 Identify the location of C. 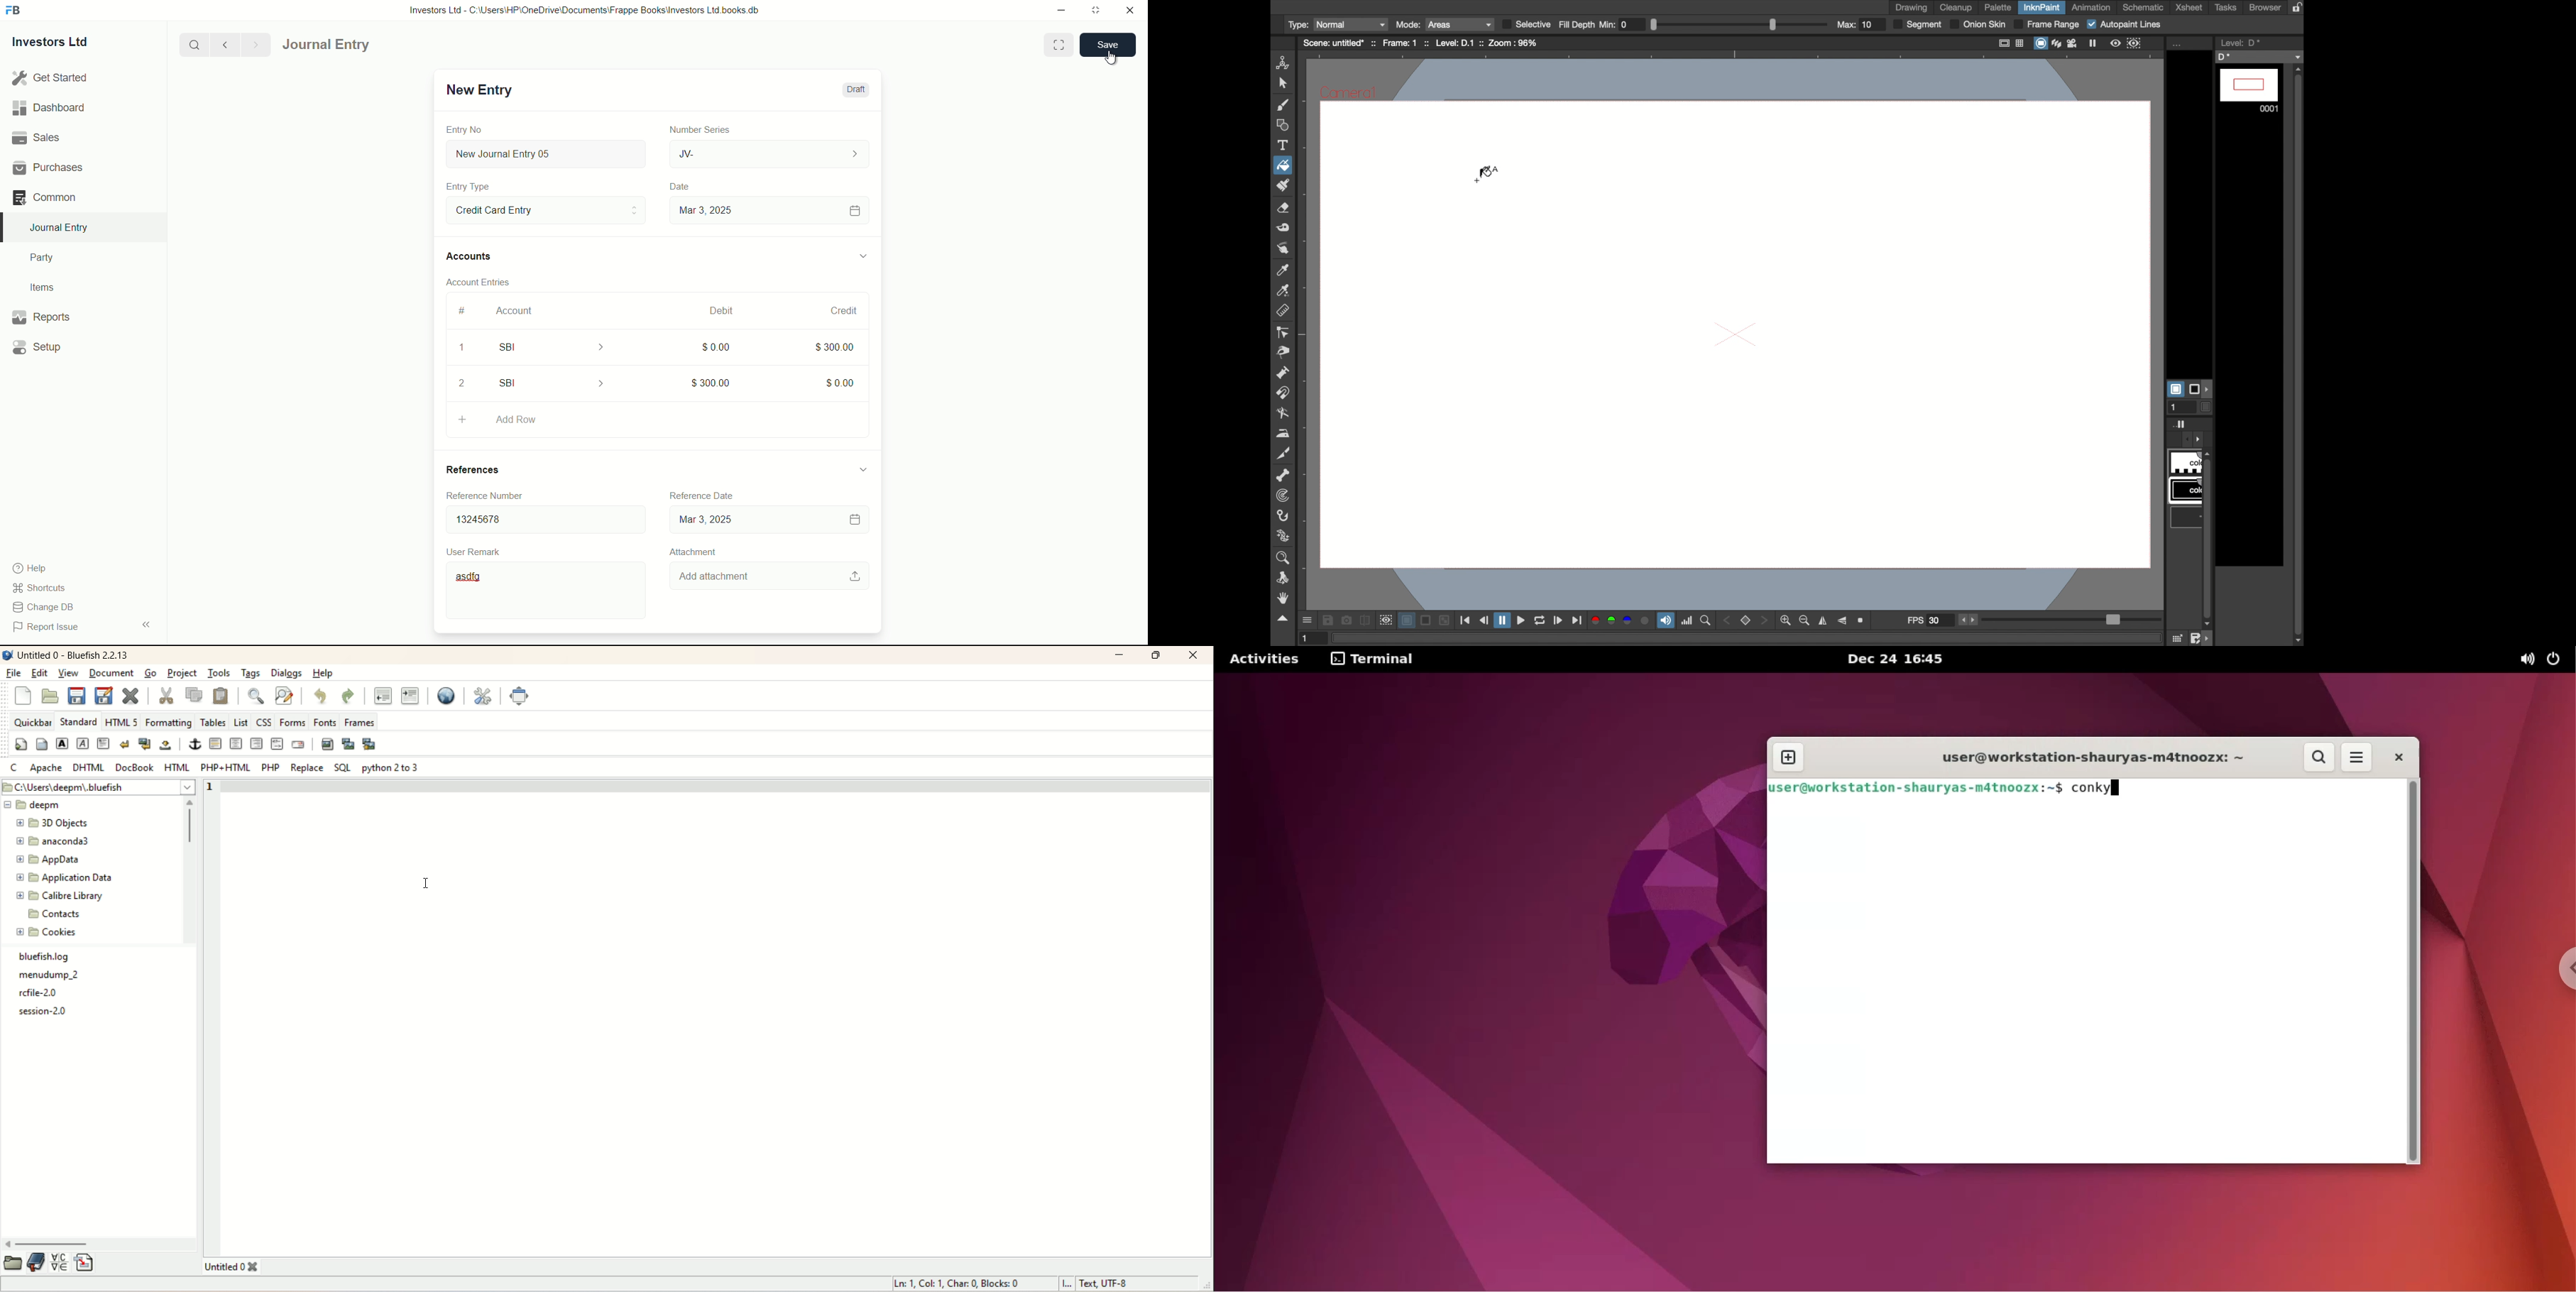
(13, 769).